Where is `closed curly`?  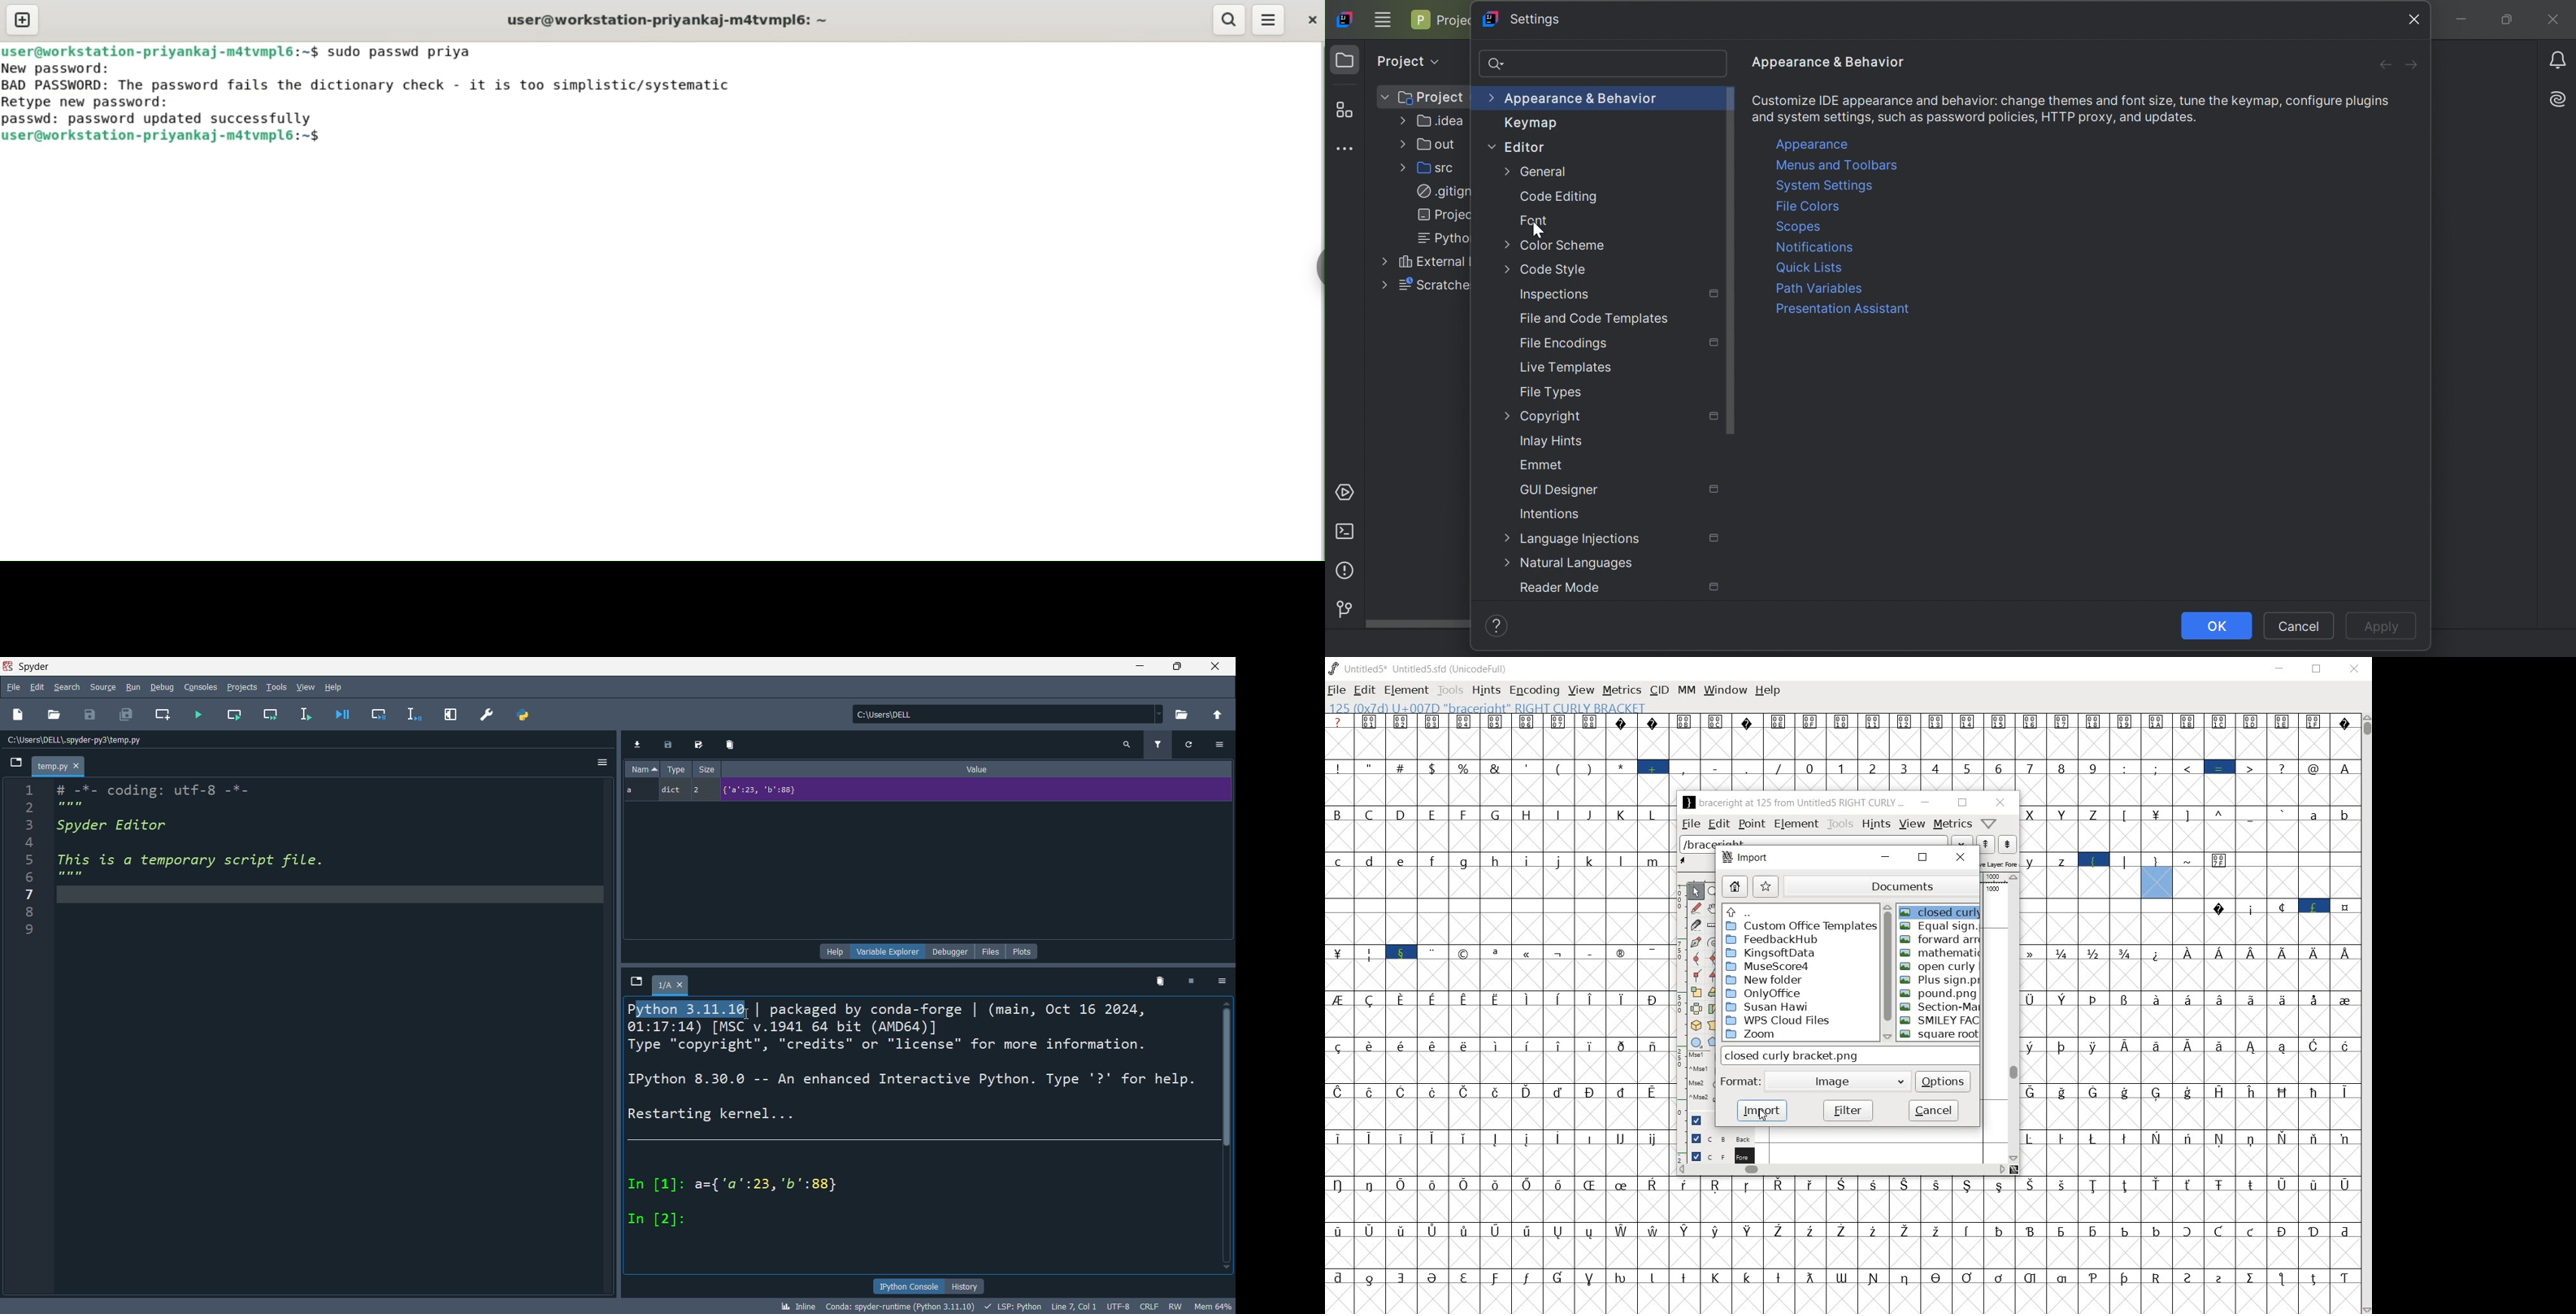
closed curly is located at coordinates (1939, 910).